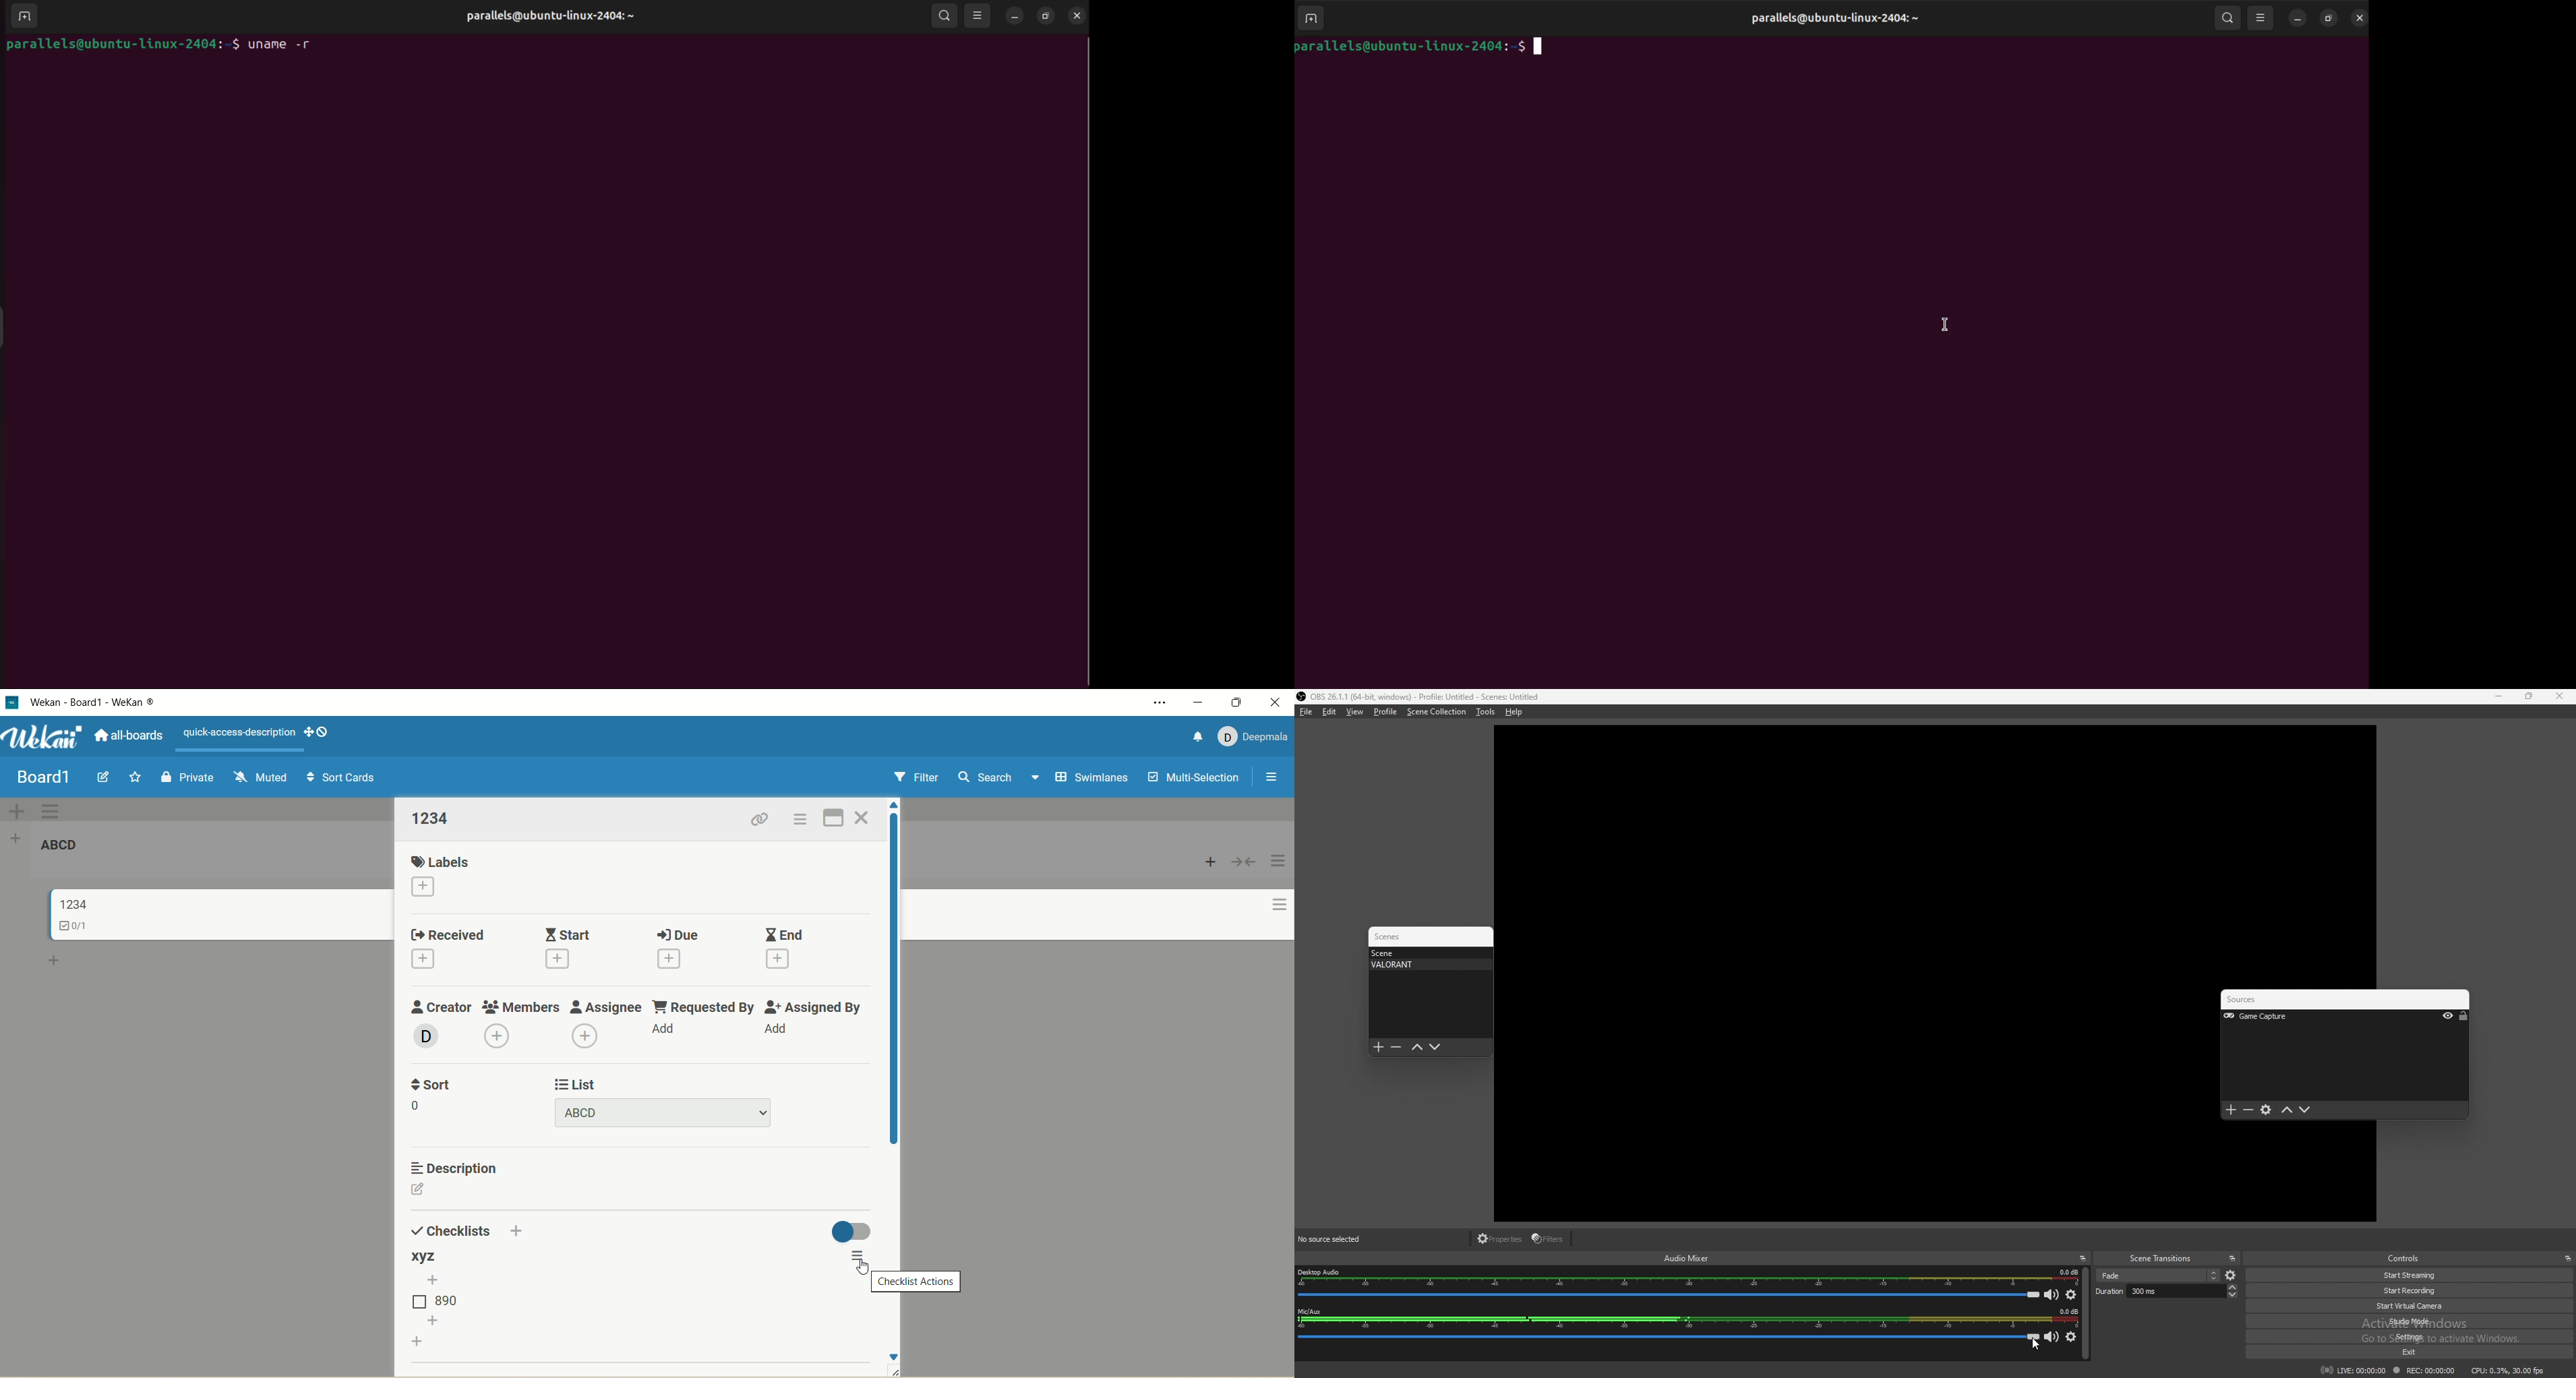 This screenshot has height=1400, width=2576. I want to click on resize, so click(2529, 696).